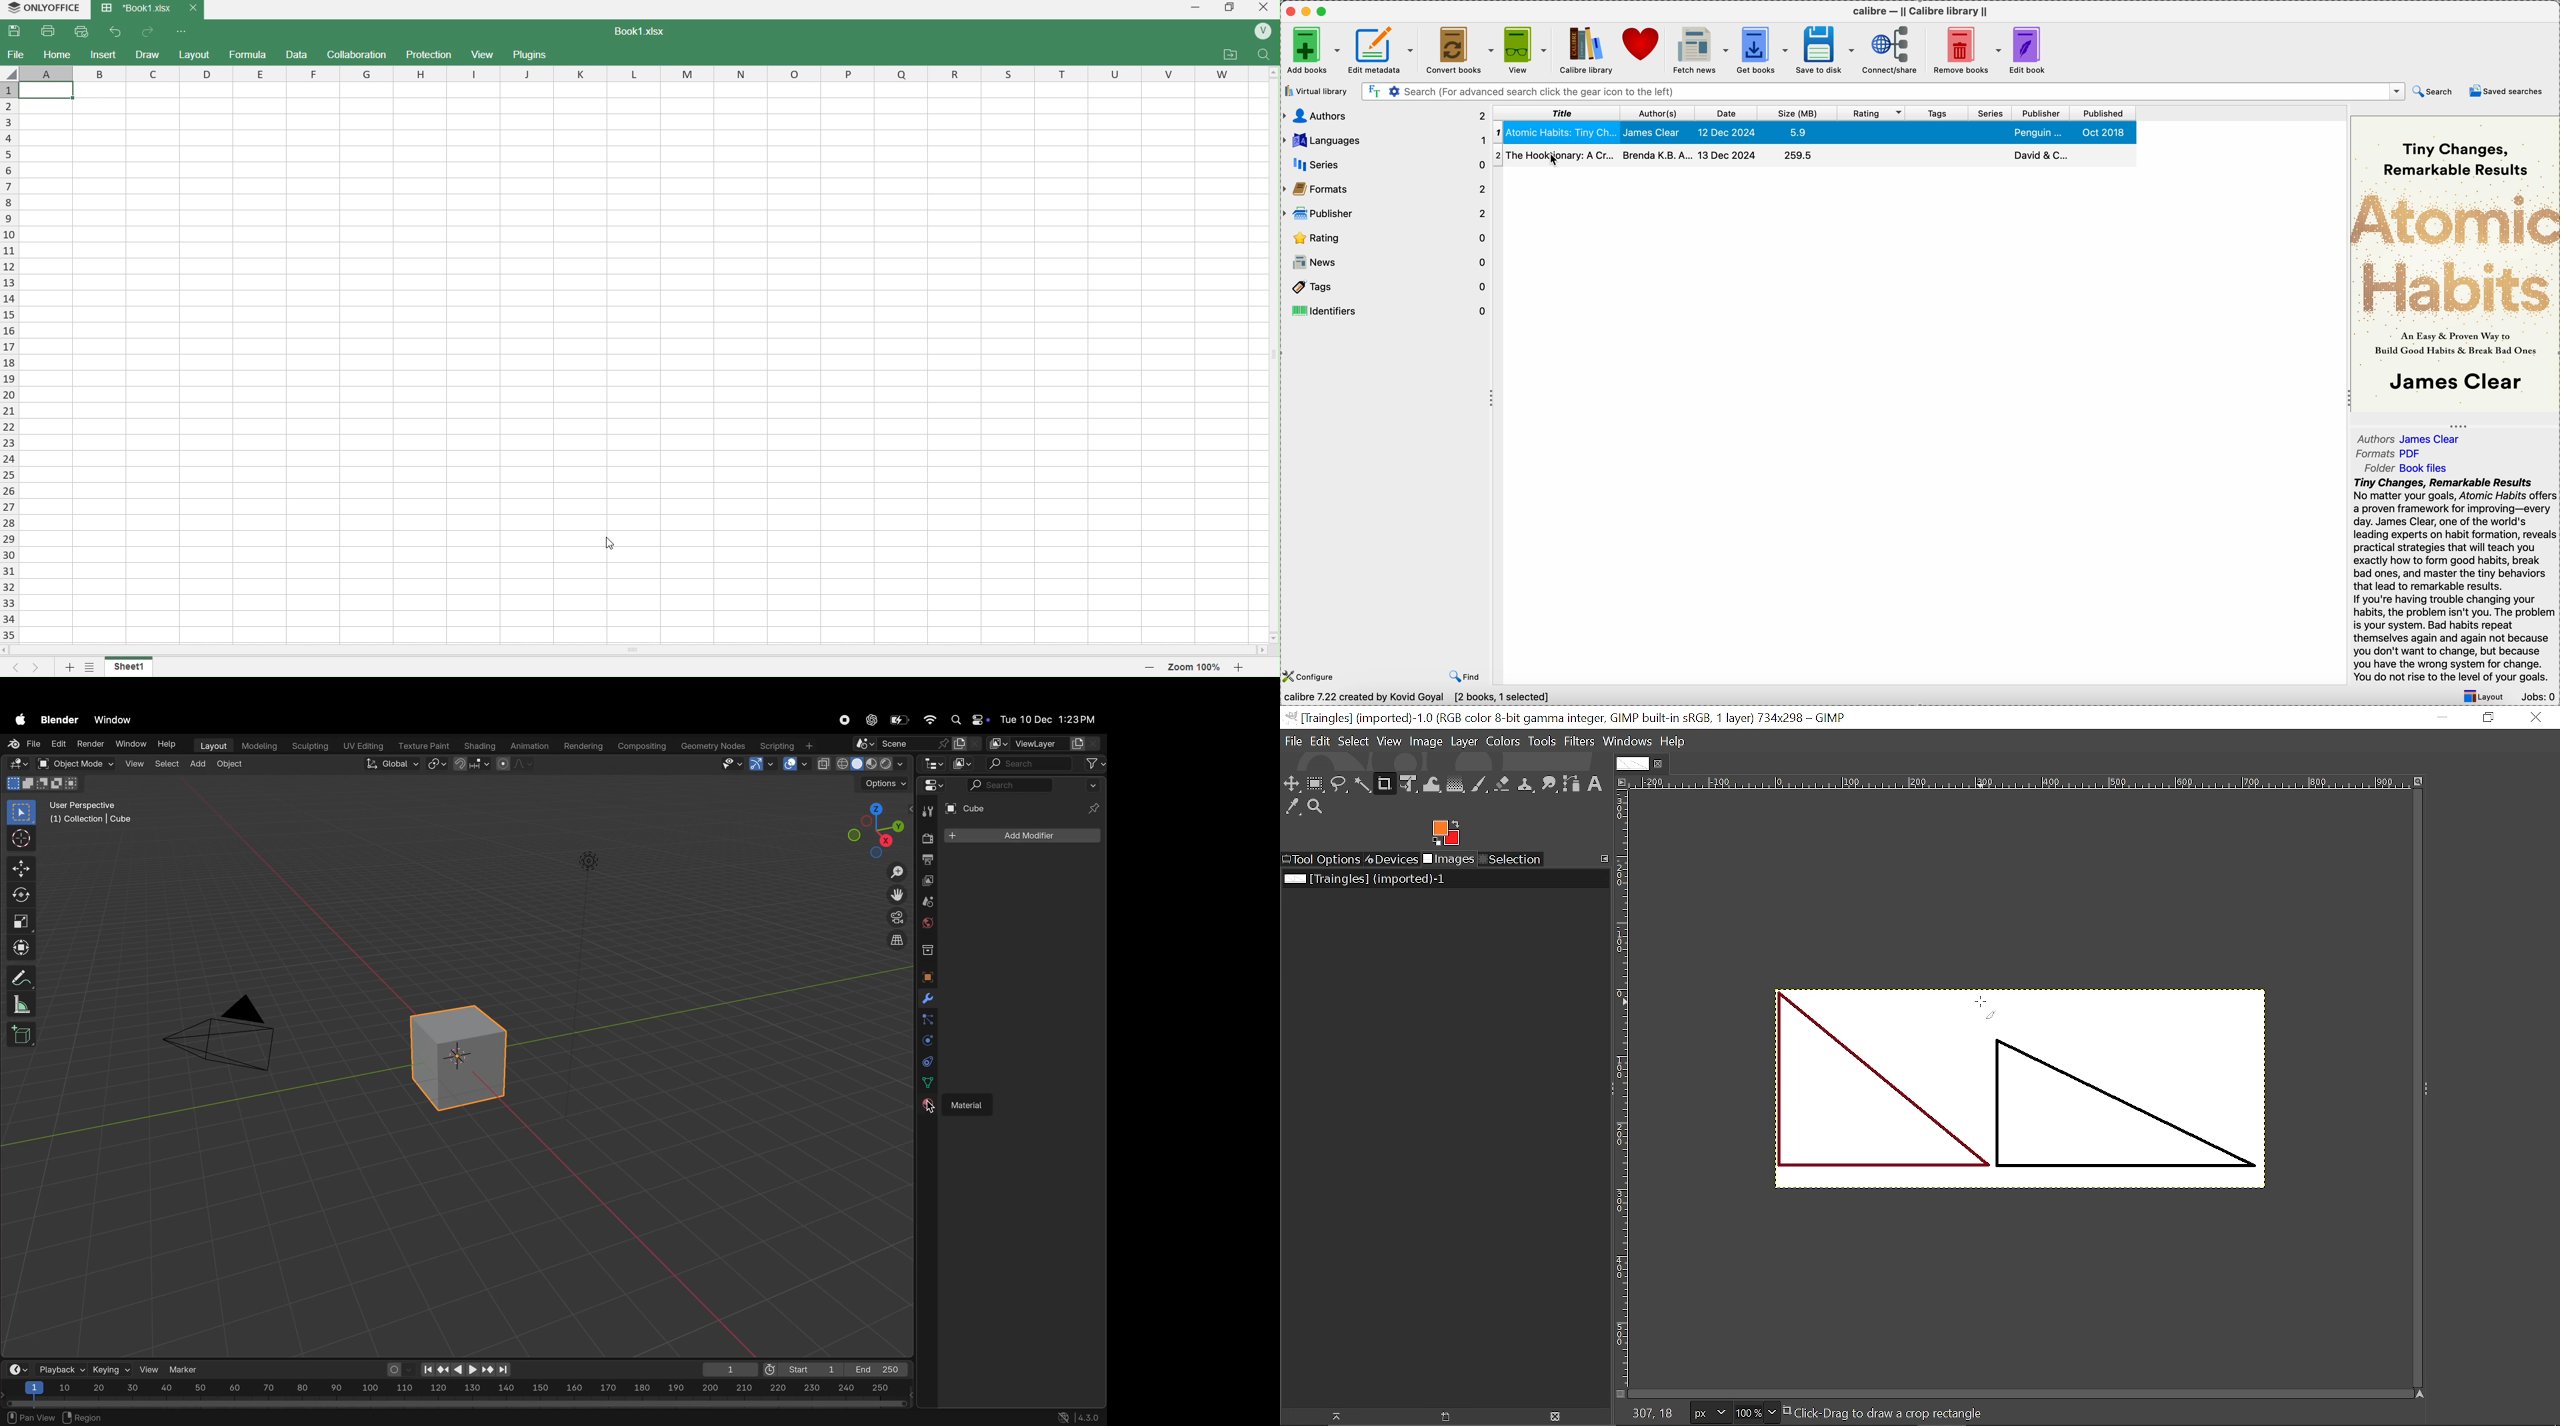 This screenshot has width=2576, height=1428. Describe the element at coordinates (1325, 10) in the screenshot. I see `maximize Calibre` at that location.